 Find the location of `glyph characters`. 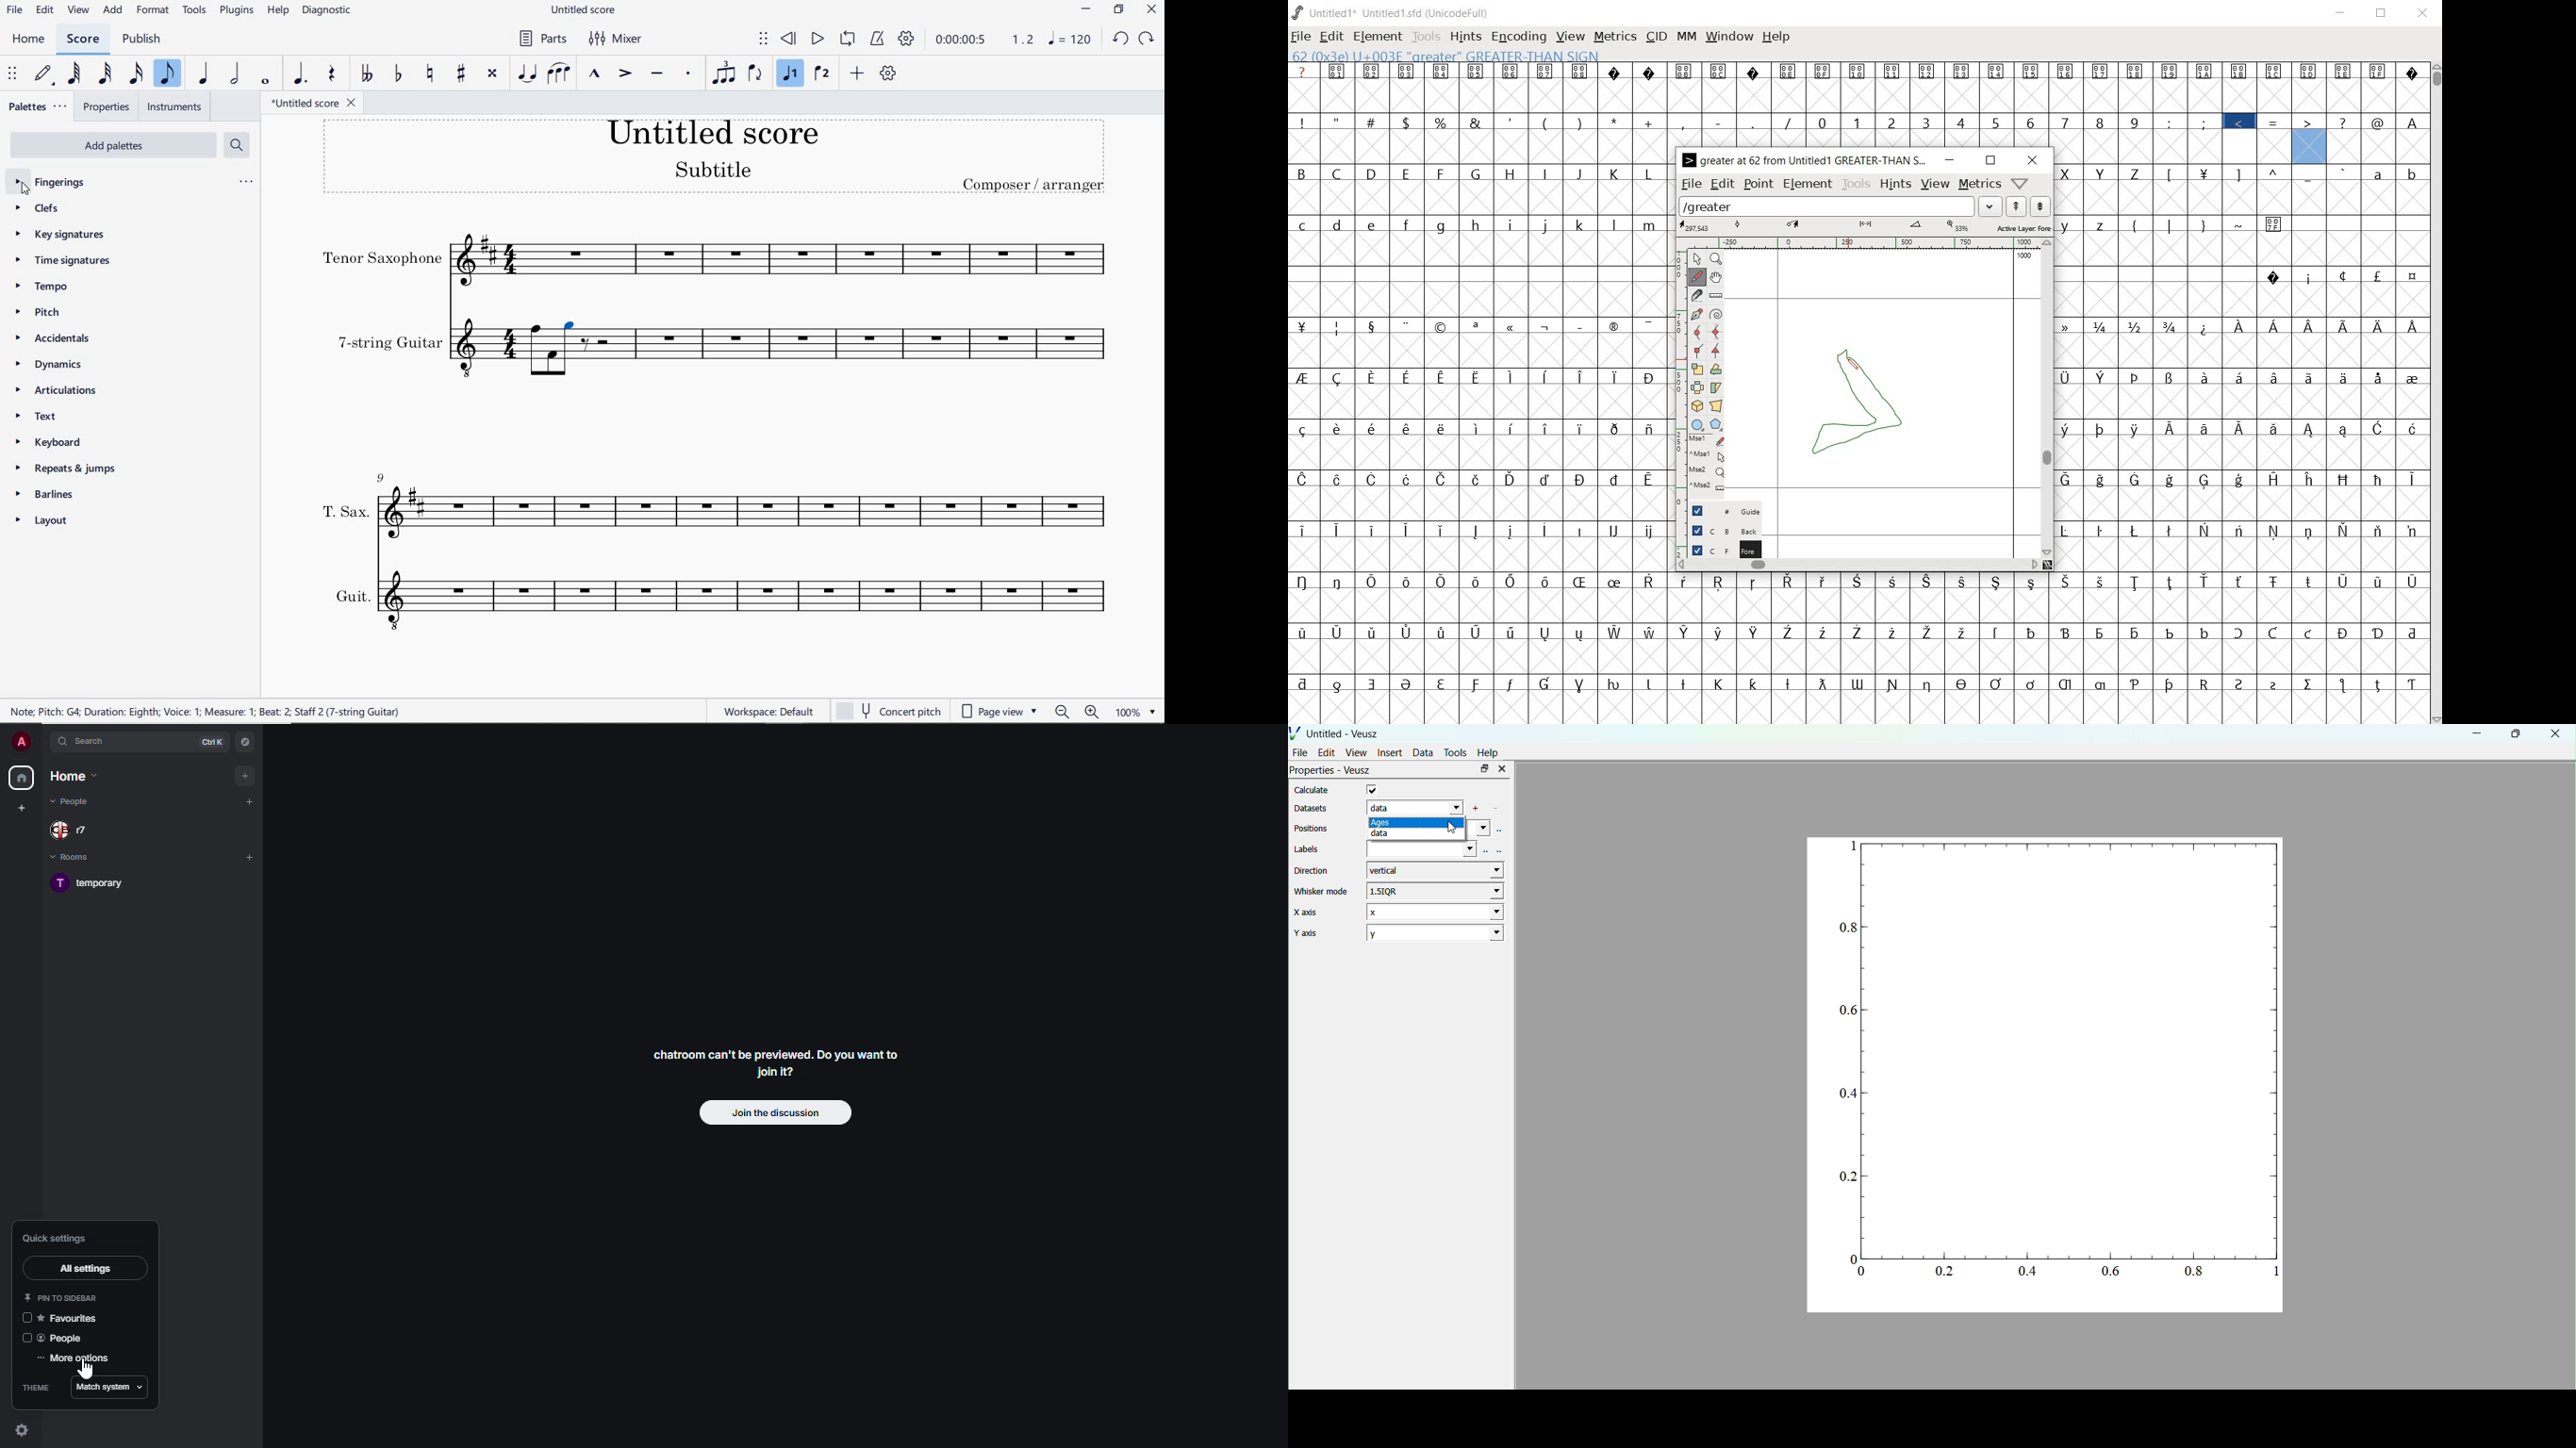

glyph characters is located at coordinates (2243, 369).